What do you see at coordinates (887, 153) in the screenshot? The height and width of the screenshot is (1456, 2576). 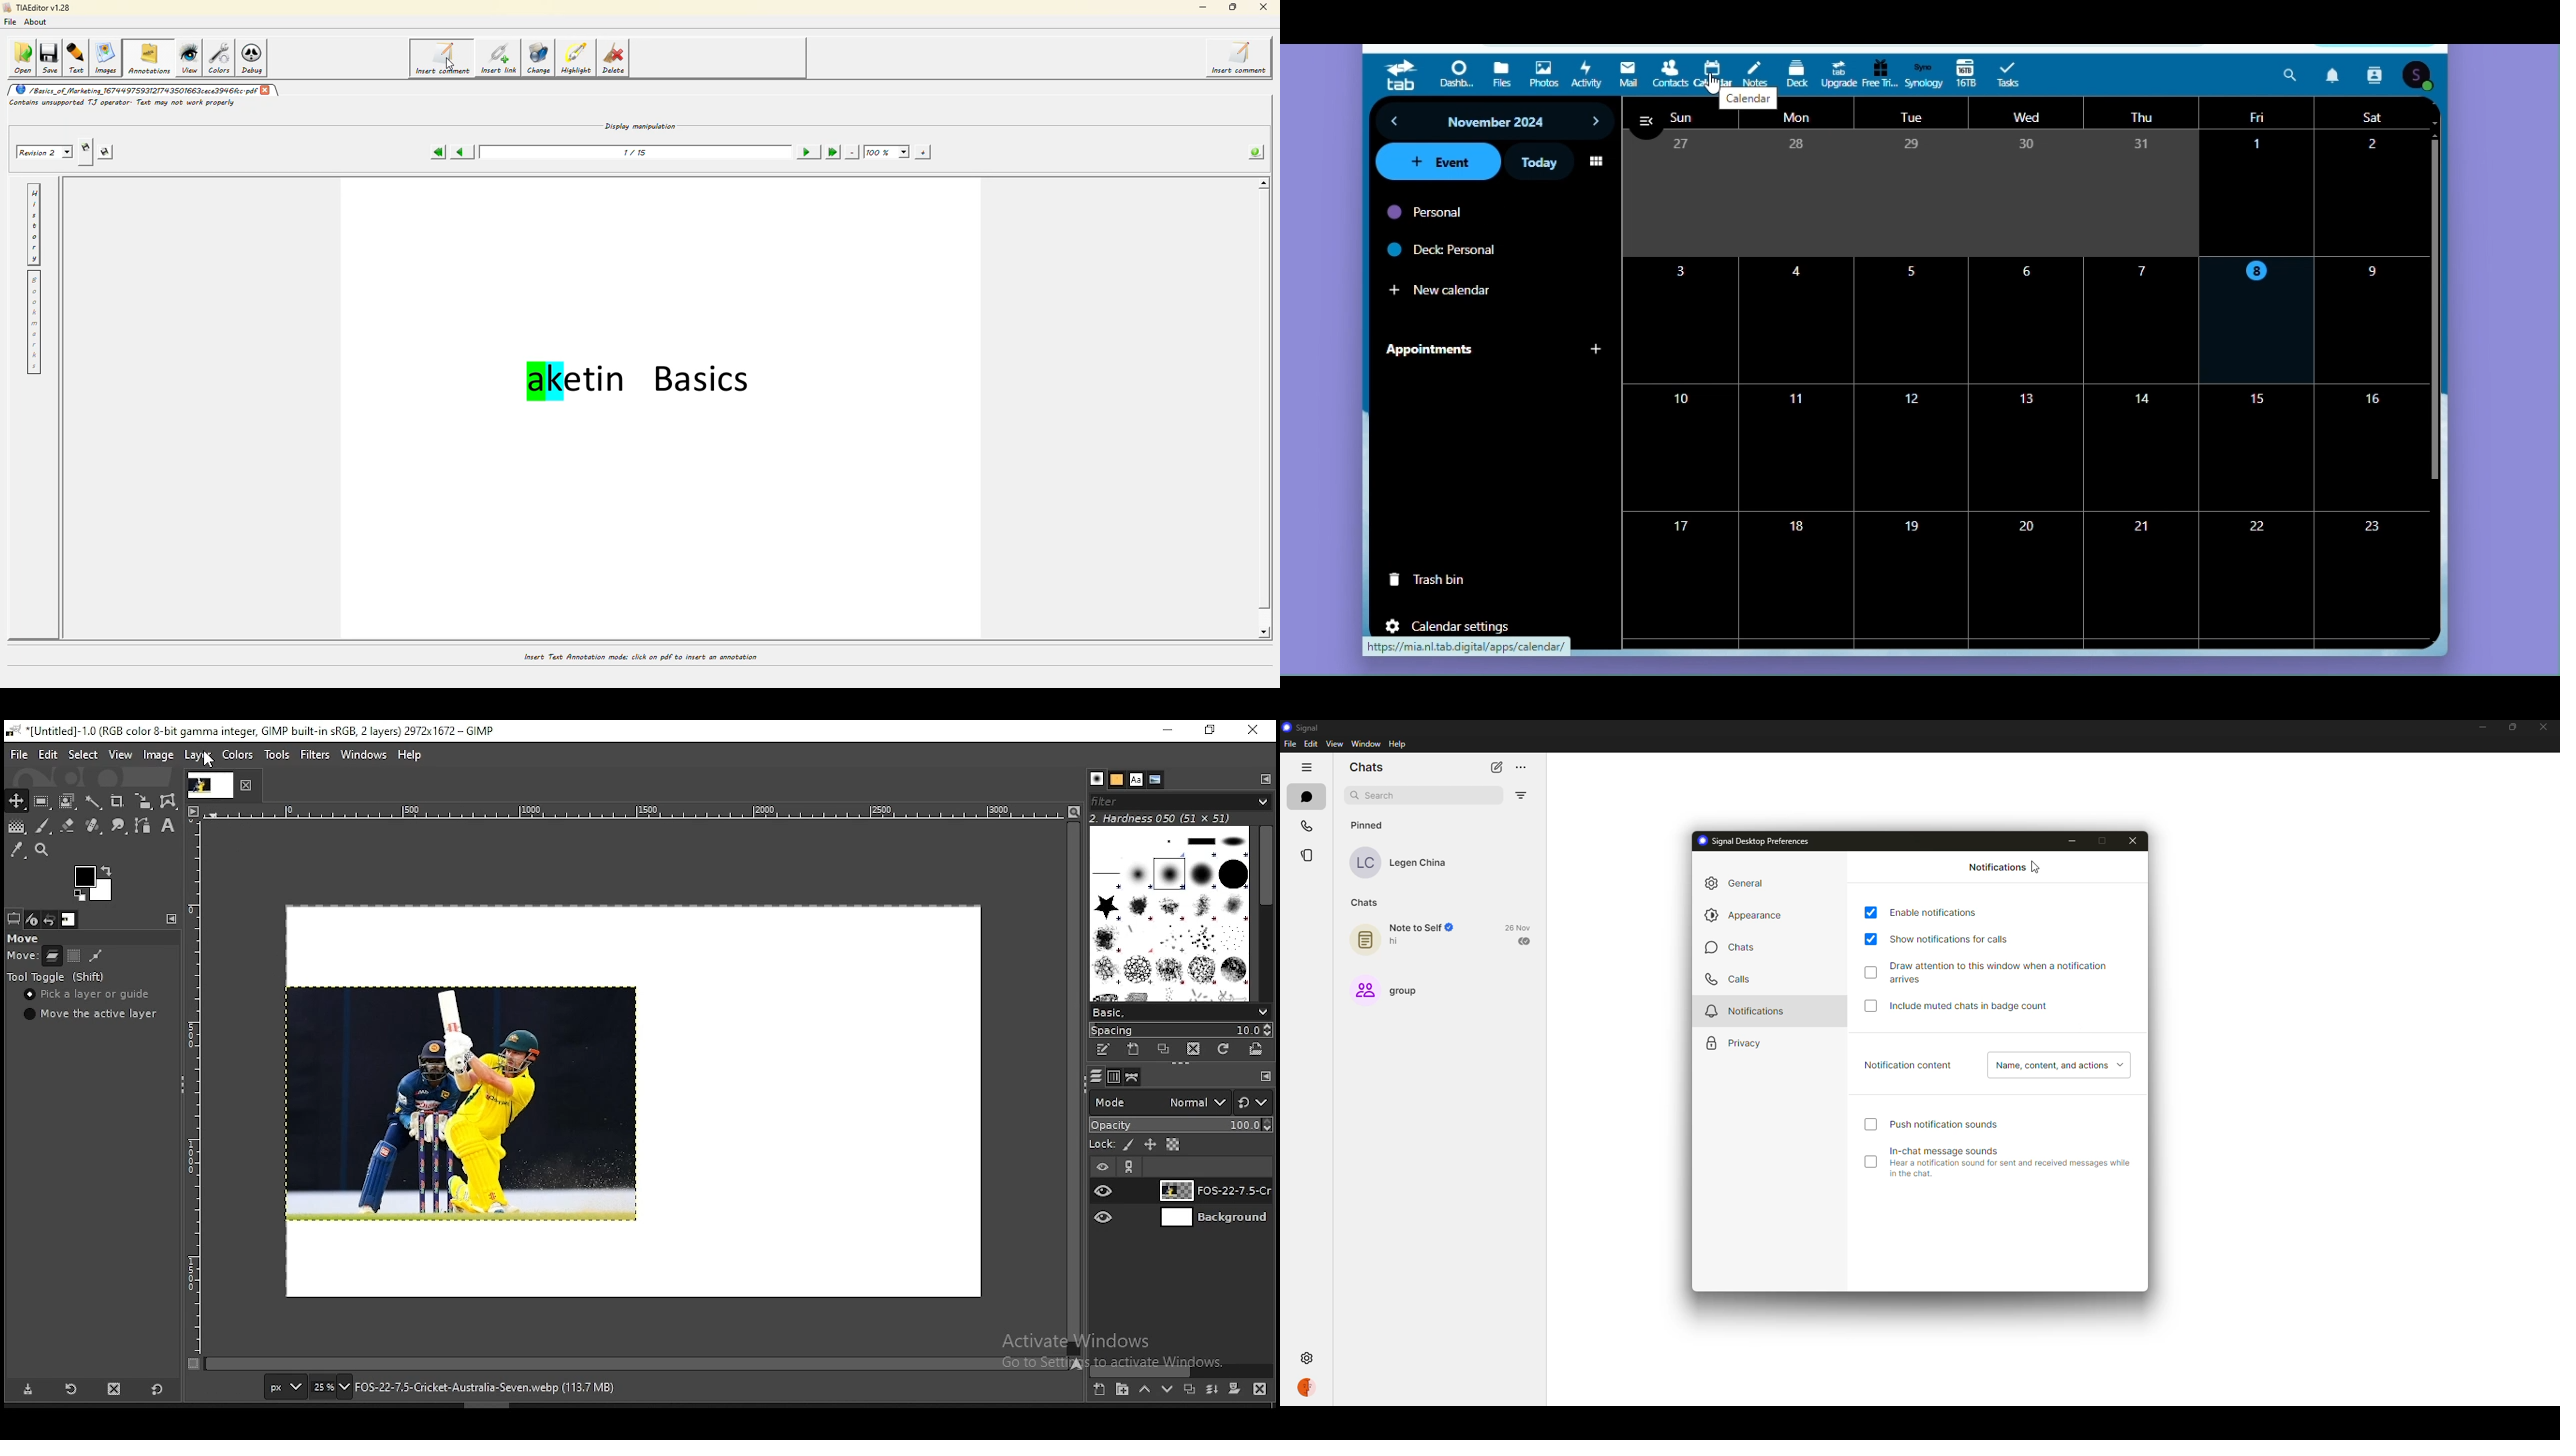 I see `100%` at bounding box center [887, 153].